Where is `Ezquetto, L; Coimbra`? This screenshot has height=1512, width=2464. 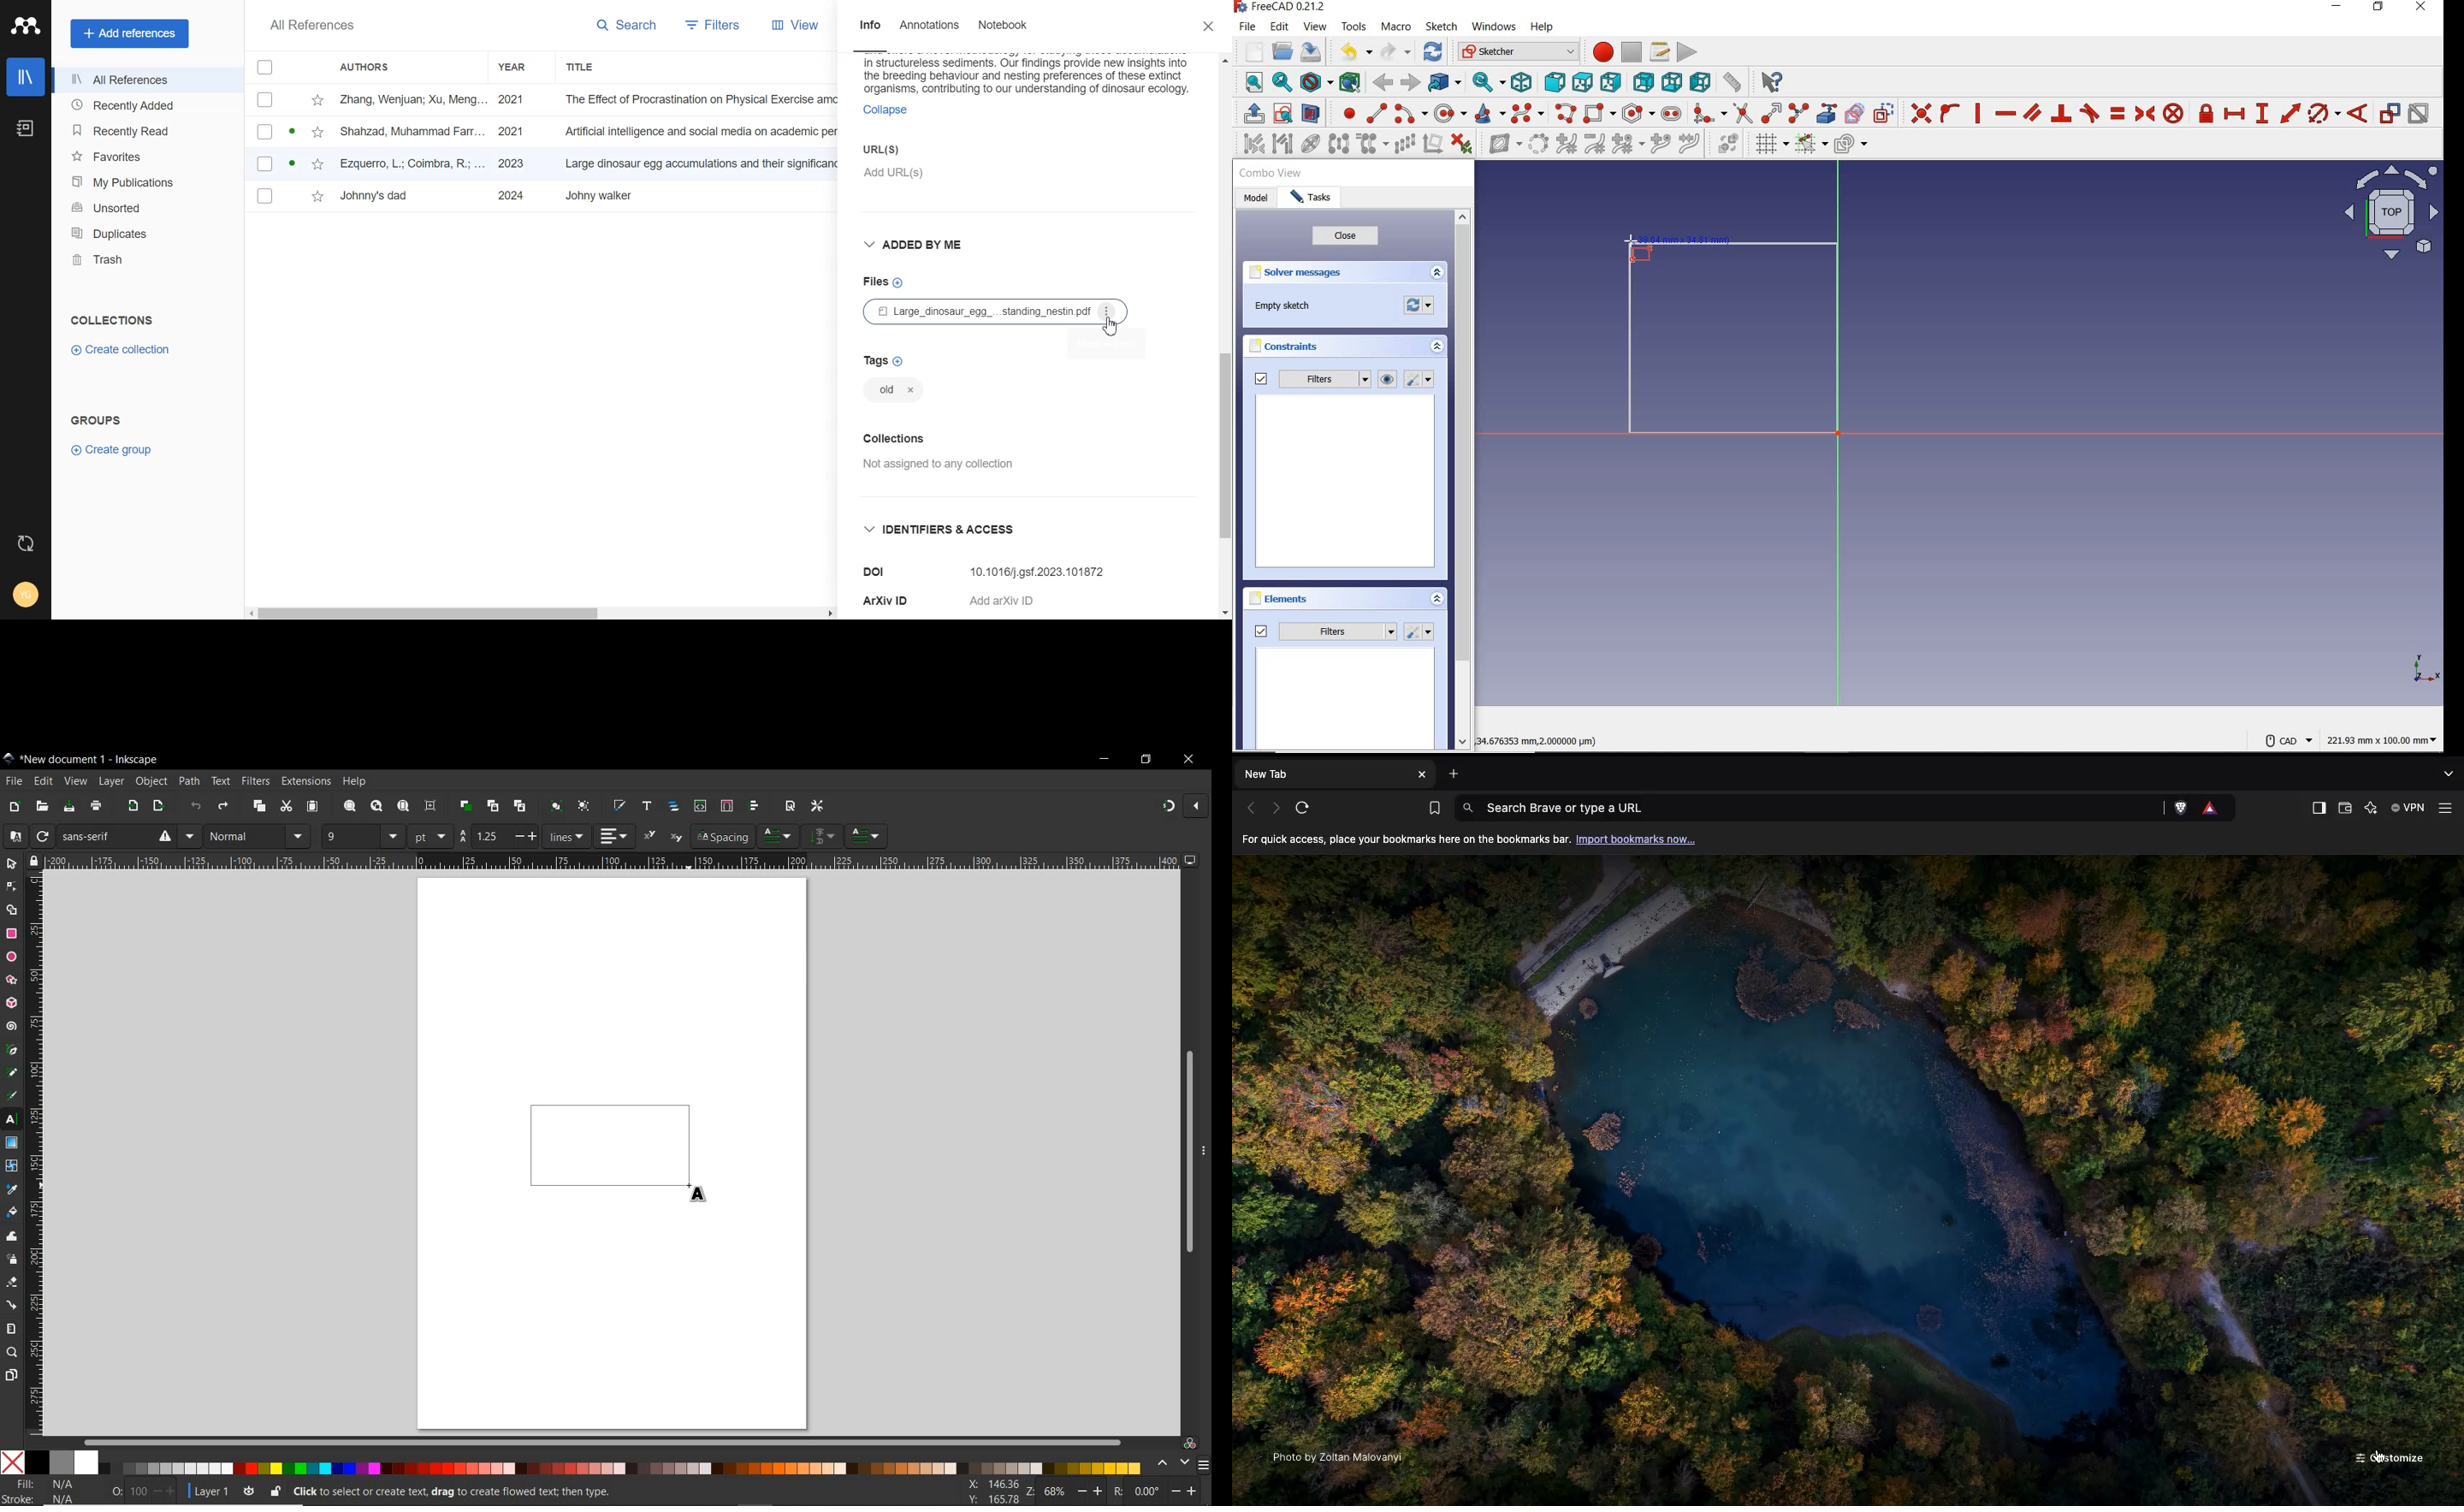
Ezquetto, L; Coimbra is located at coordinates (413, 164).